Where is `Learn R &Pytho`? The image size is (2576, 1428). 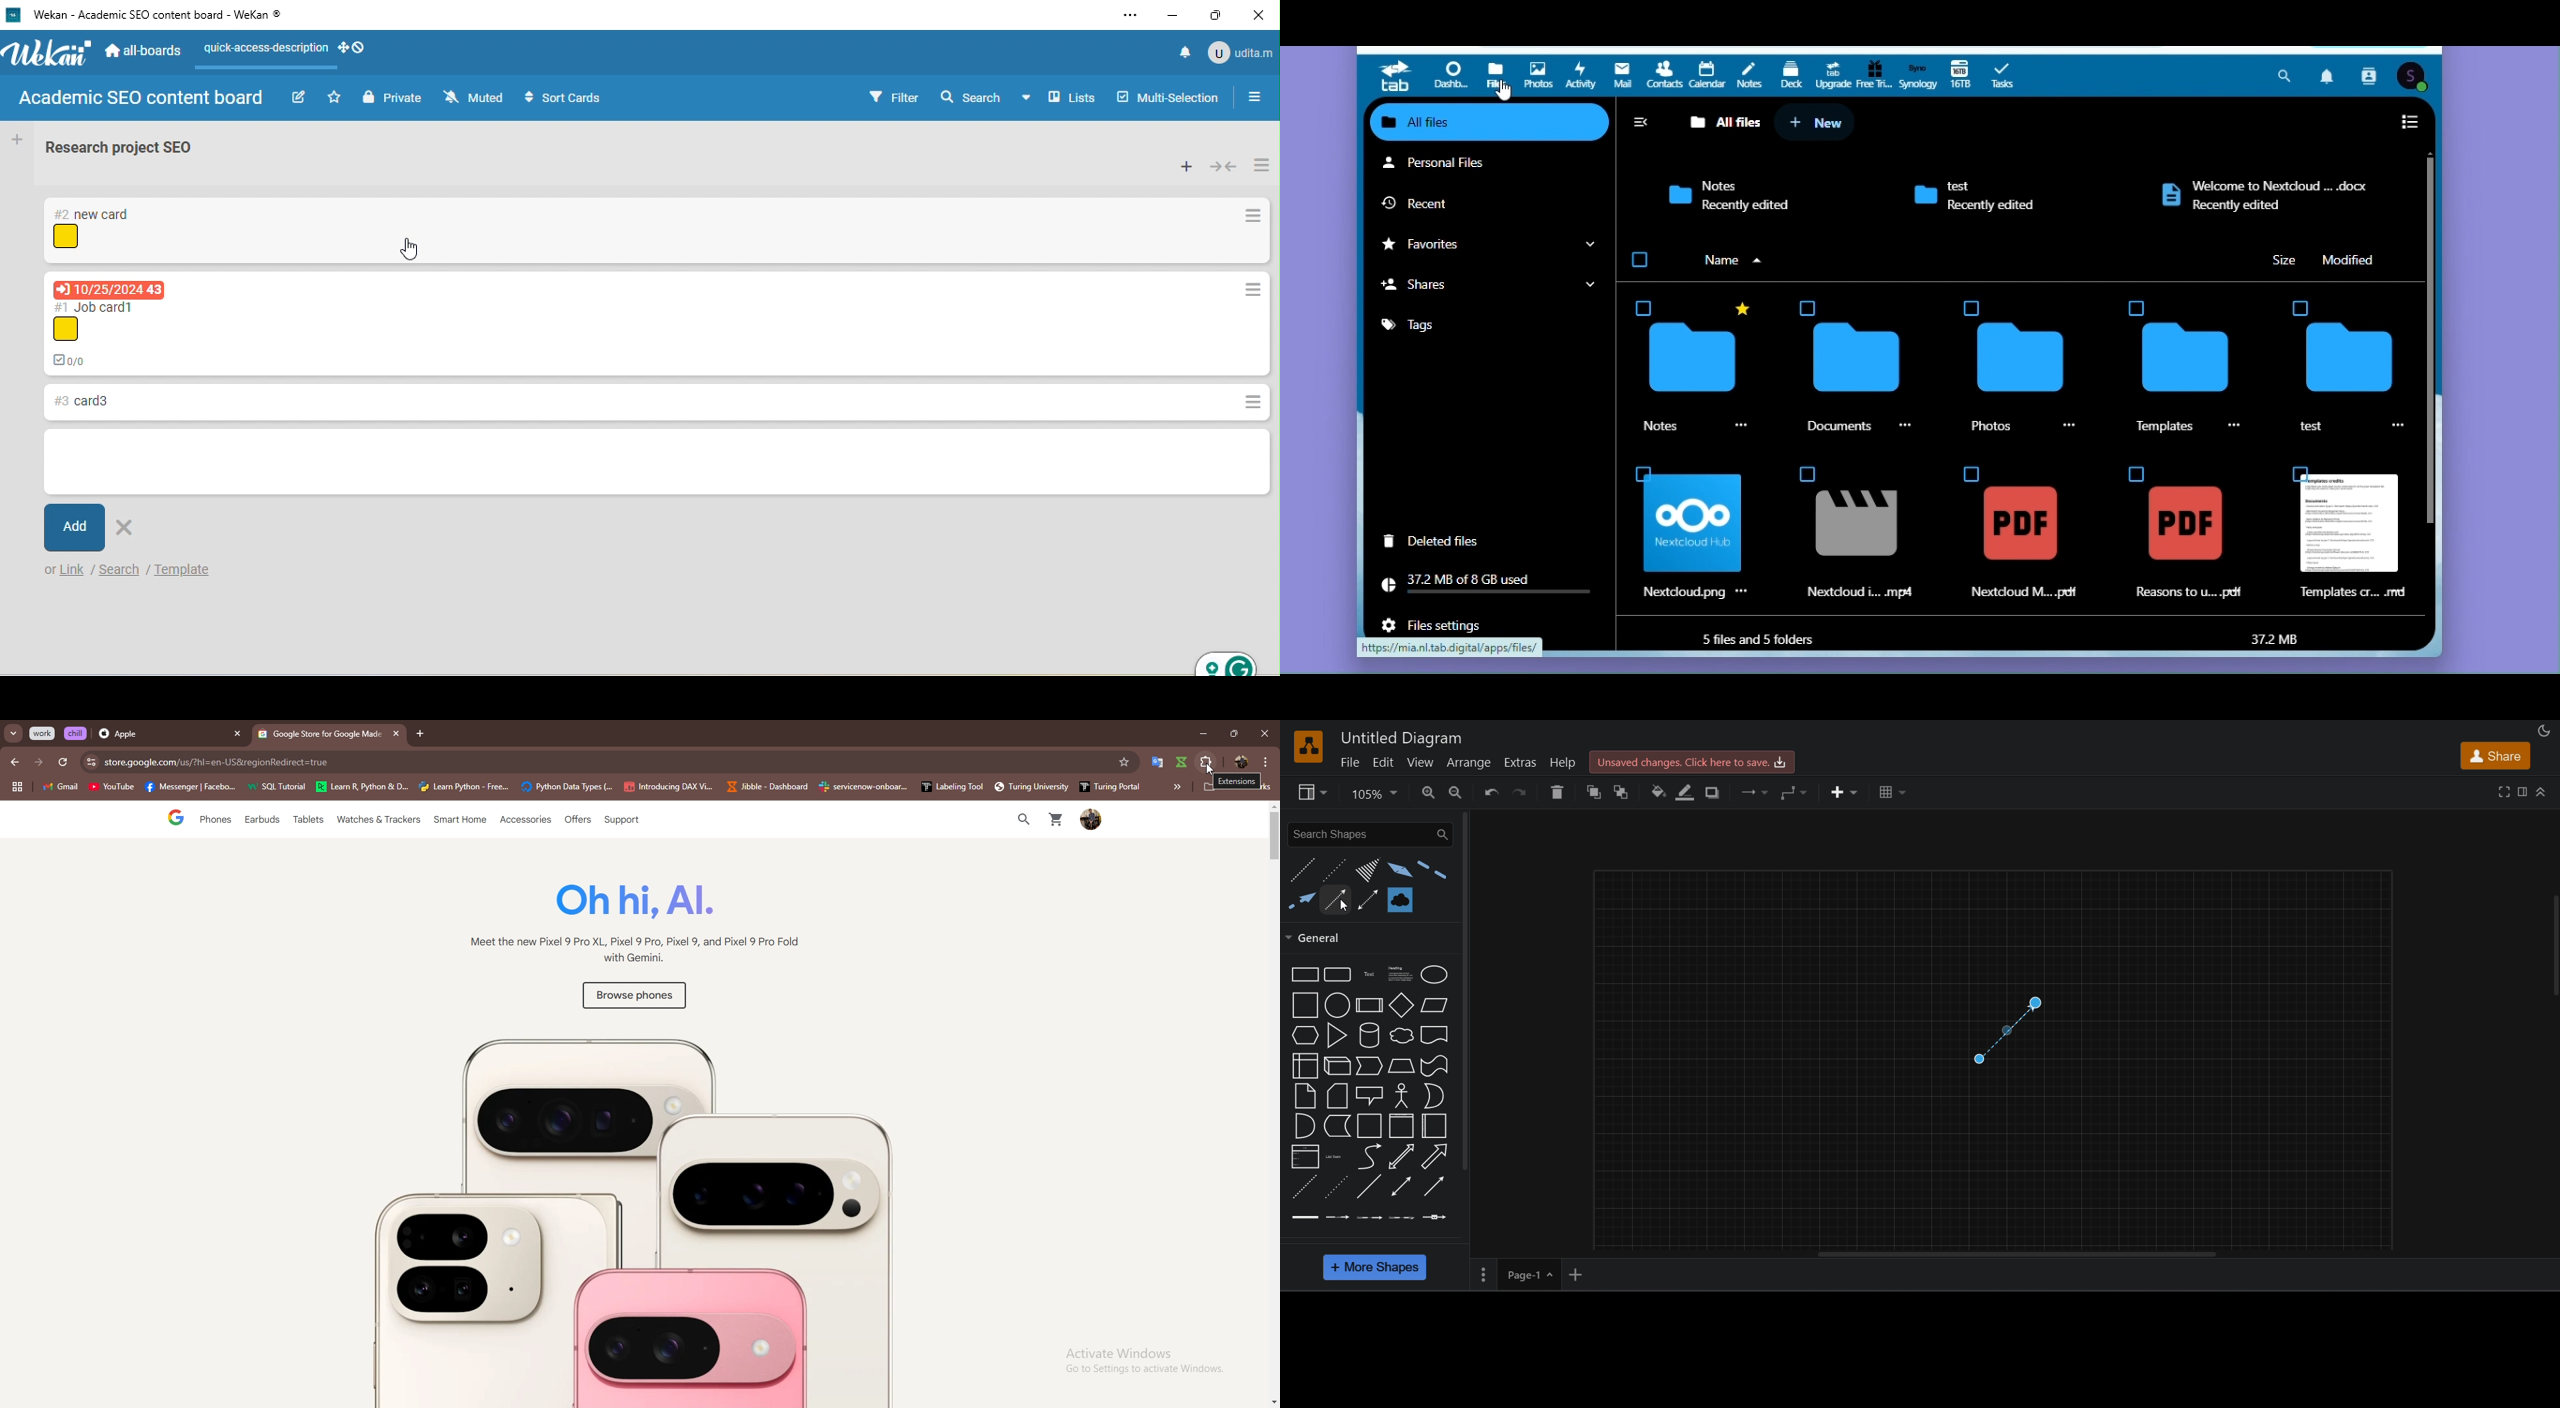
Learn R &Pytho is located at coordinates (363, 787).